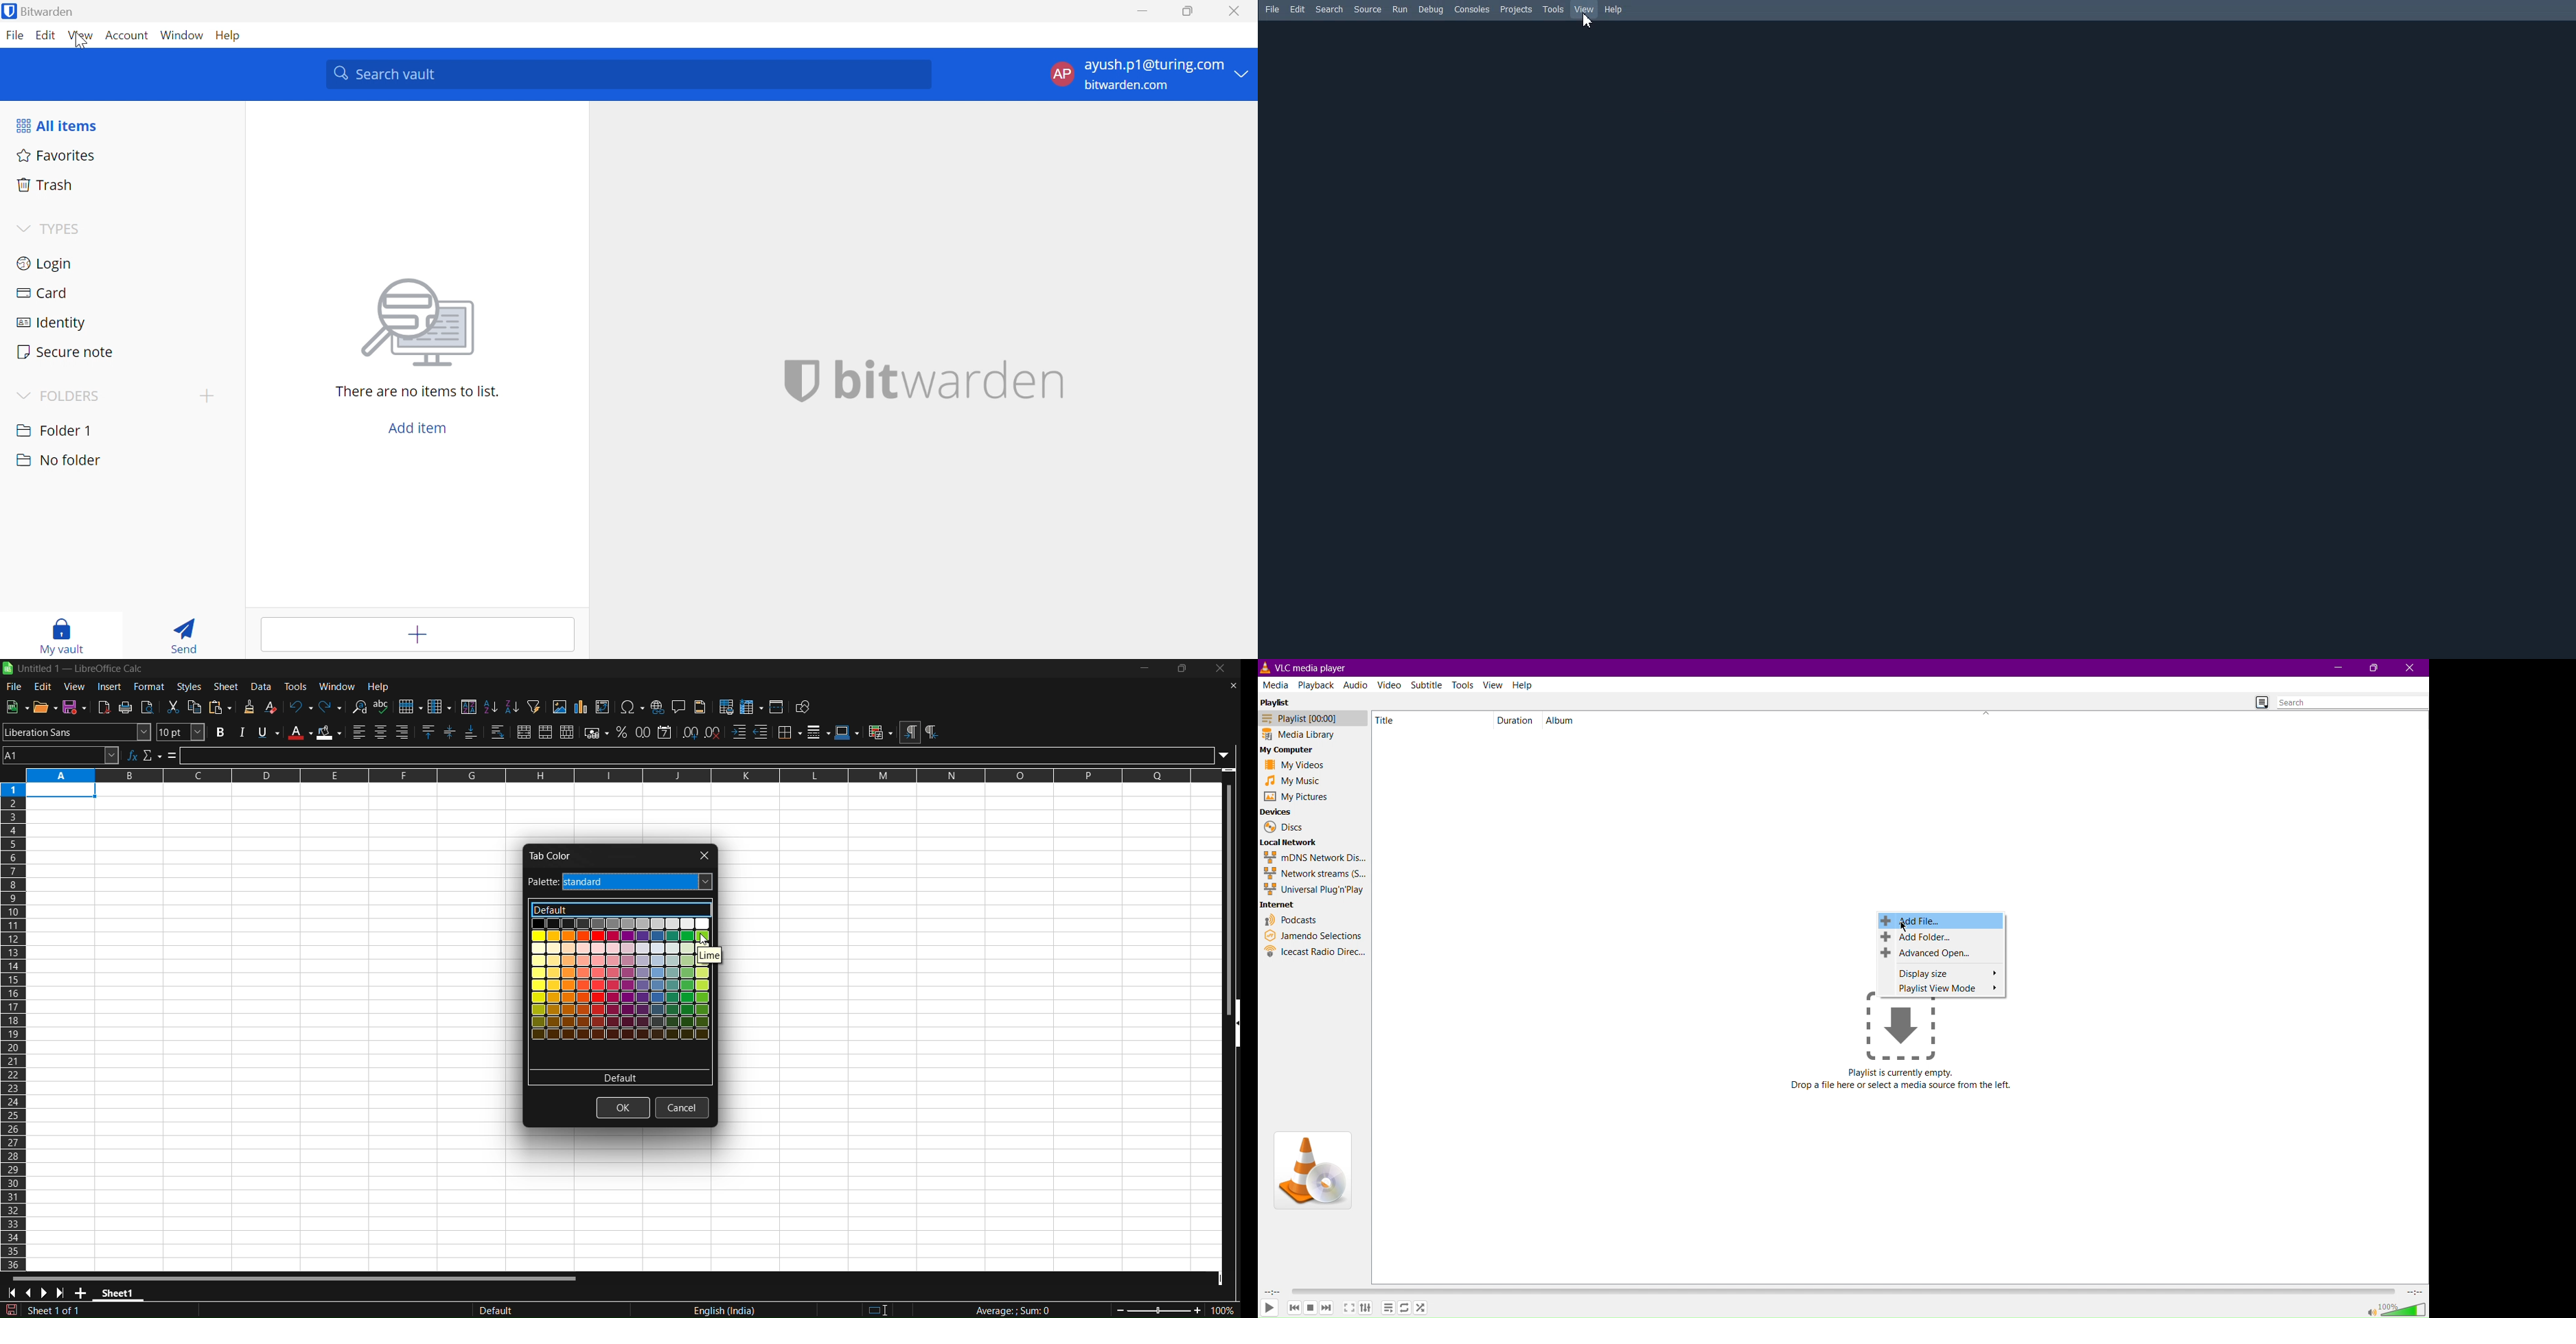 Image resolution: width=2576 pixels, height=1344 pixels. Describe the element at coordinates (2336, 668) in the screenshot. I see `Minimize` at that location.